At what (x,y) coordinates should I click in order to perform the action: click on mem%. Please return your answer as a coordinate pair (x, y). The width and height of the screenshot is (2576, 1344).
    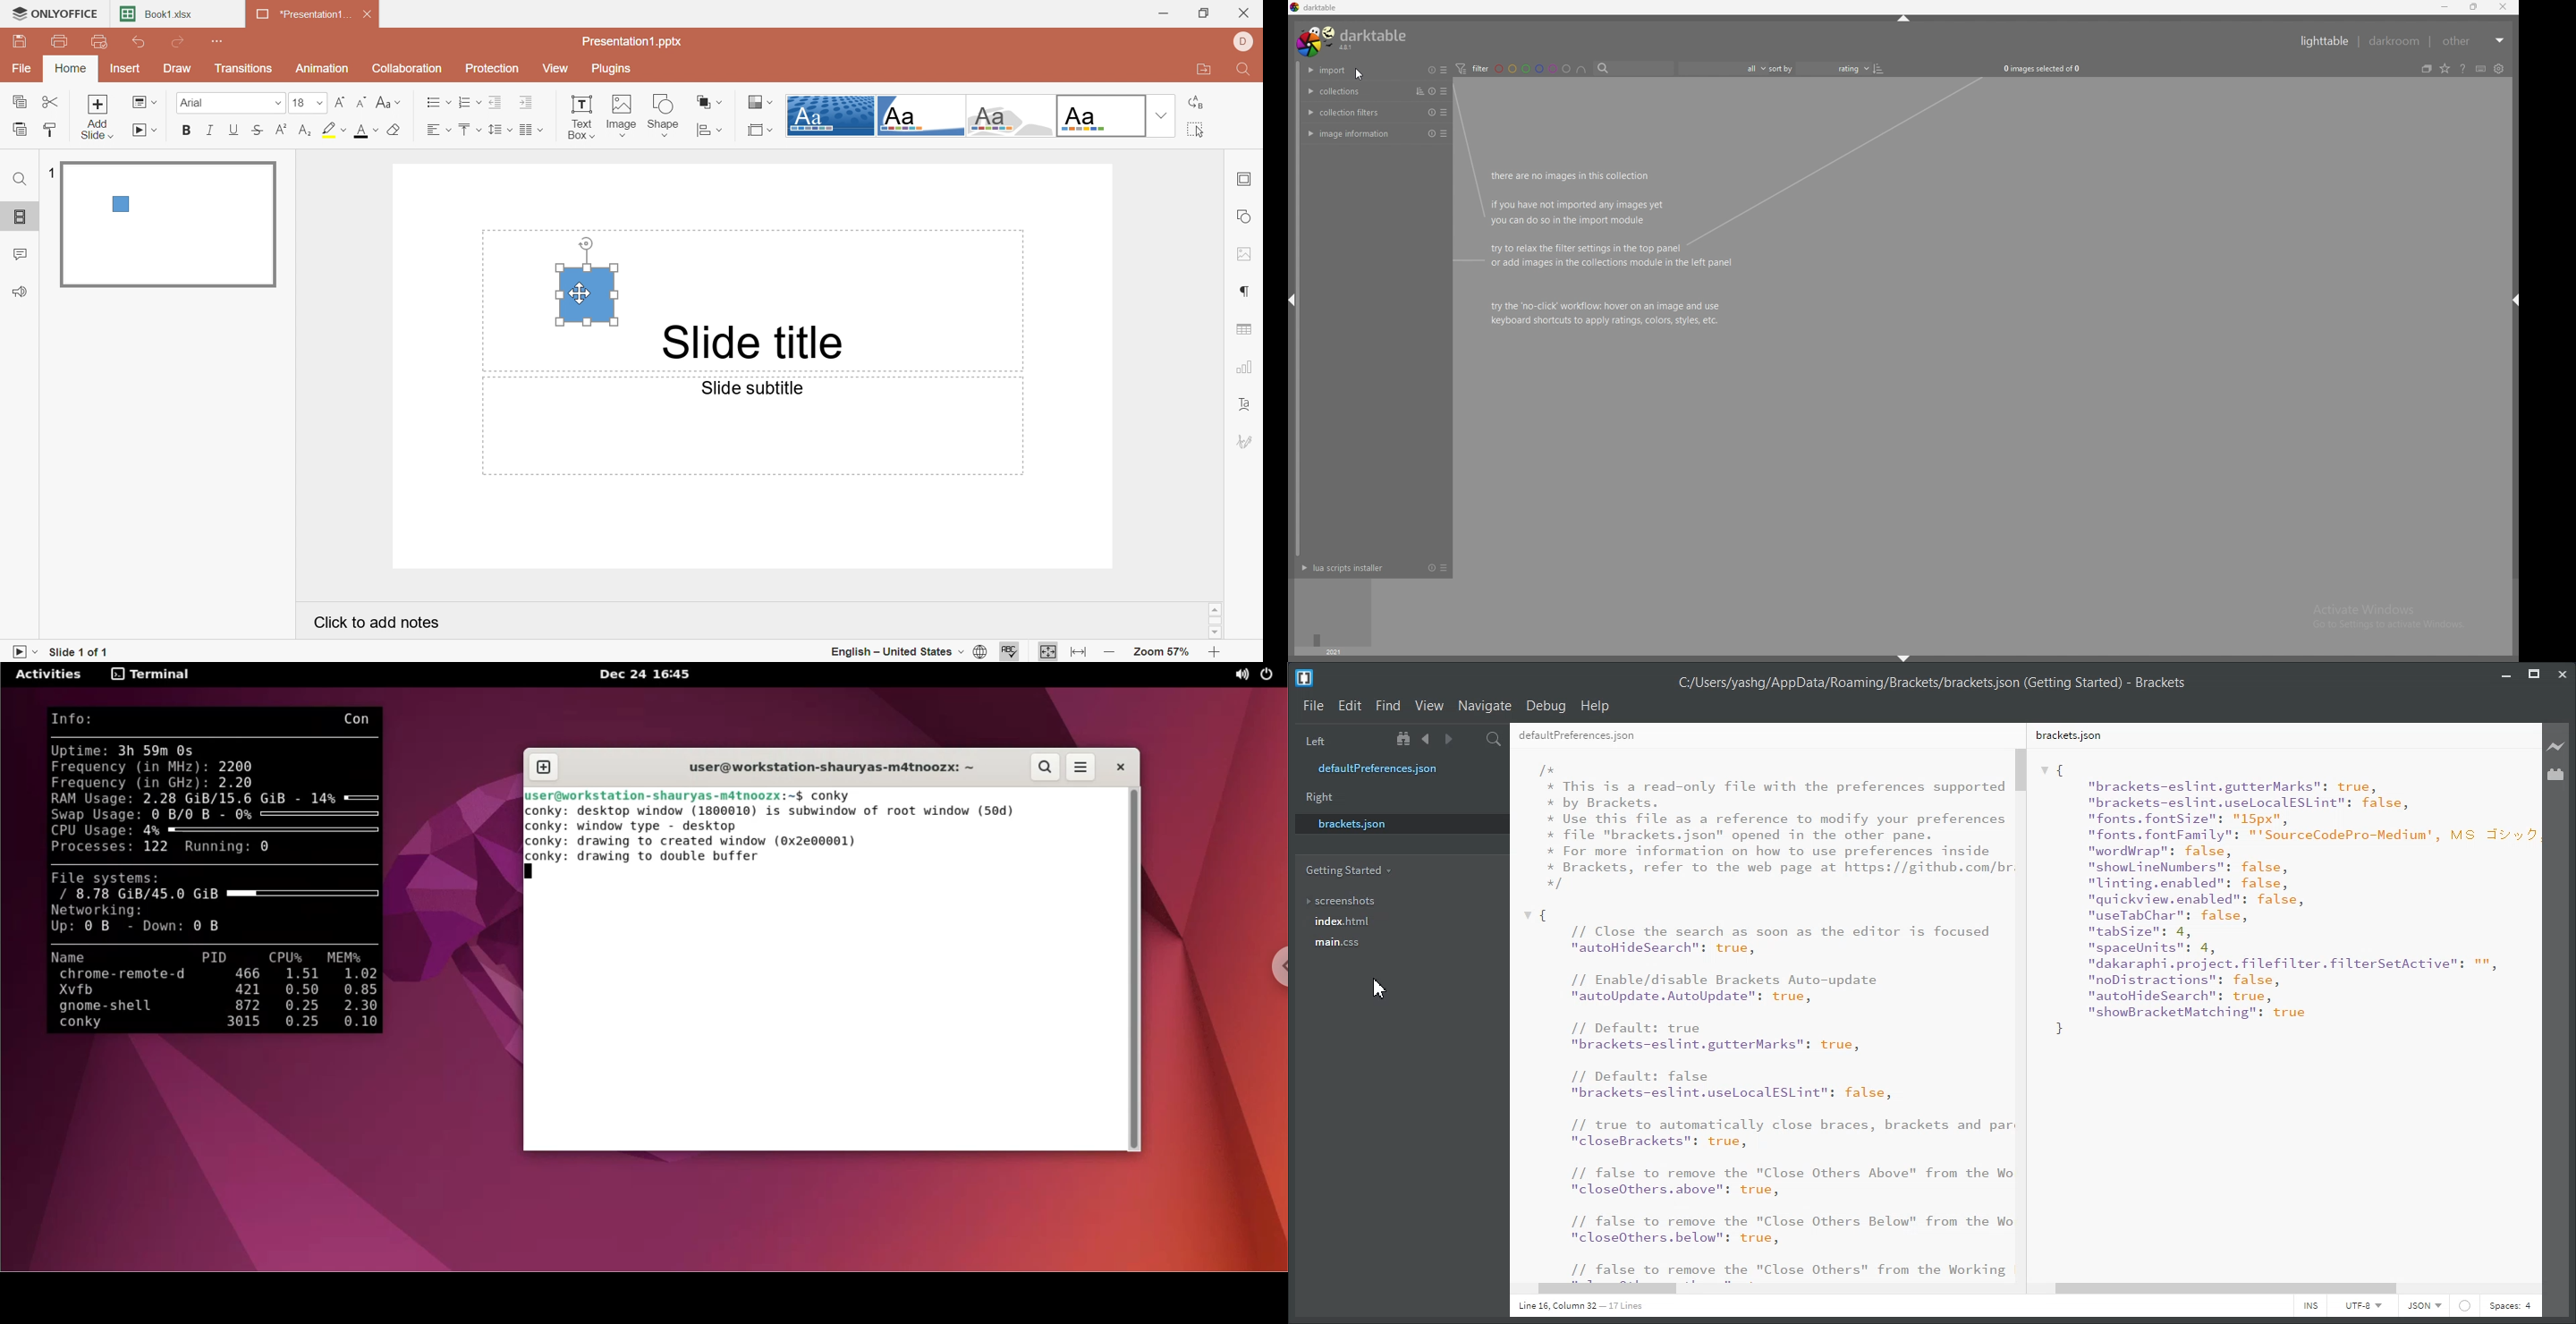
    Looking at the image, I should click on (347, 958).